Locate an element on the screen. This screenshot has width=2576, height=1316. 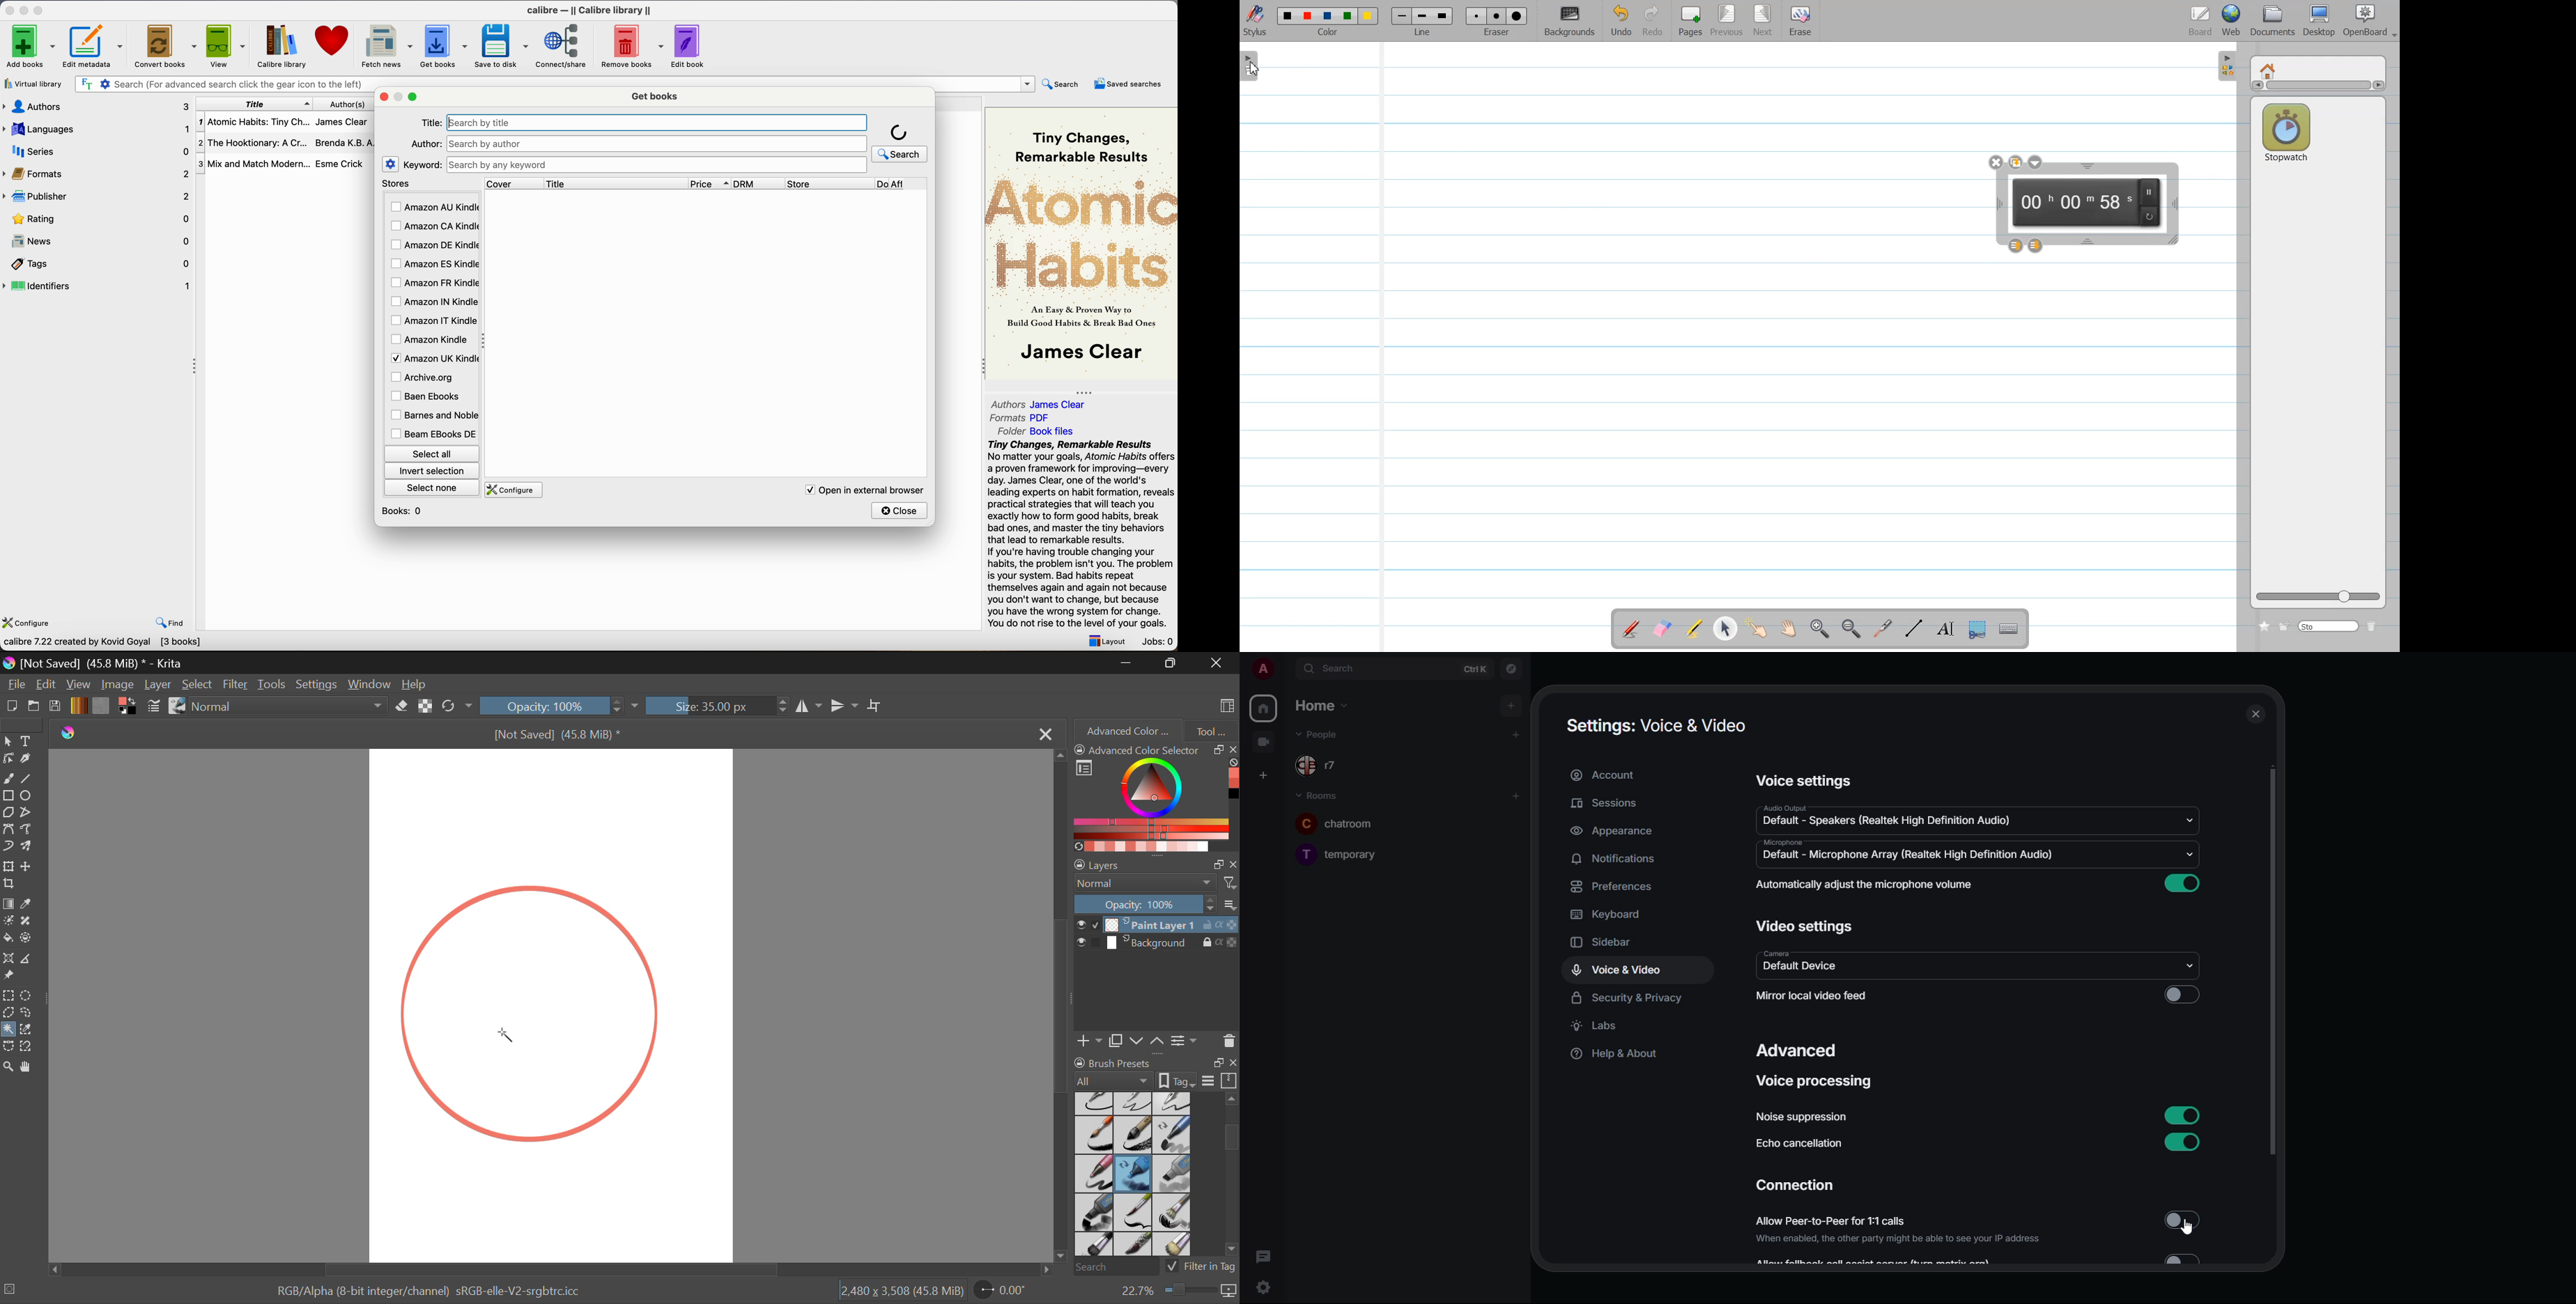
sidebar is located at coordinates (1613, 944).